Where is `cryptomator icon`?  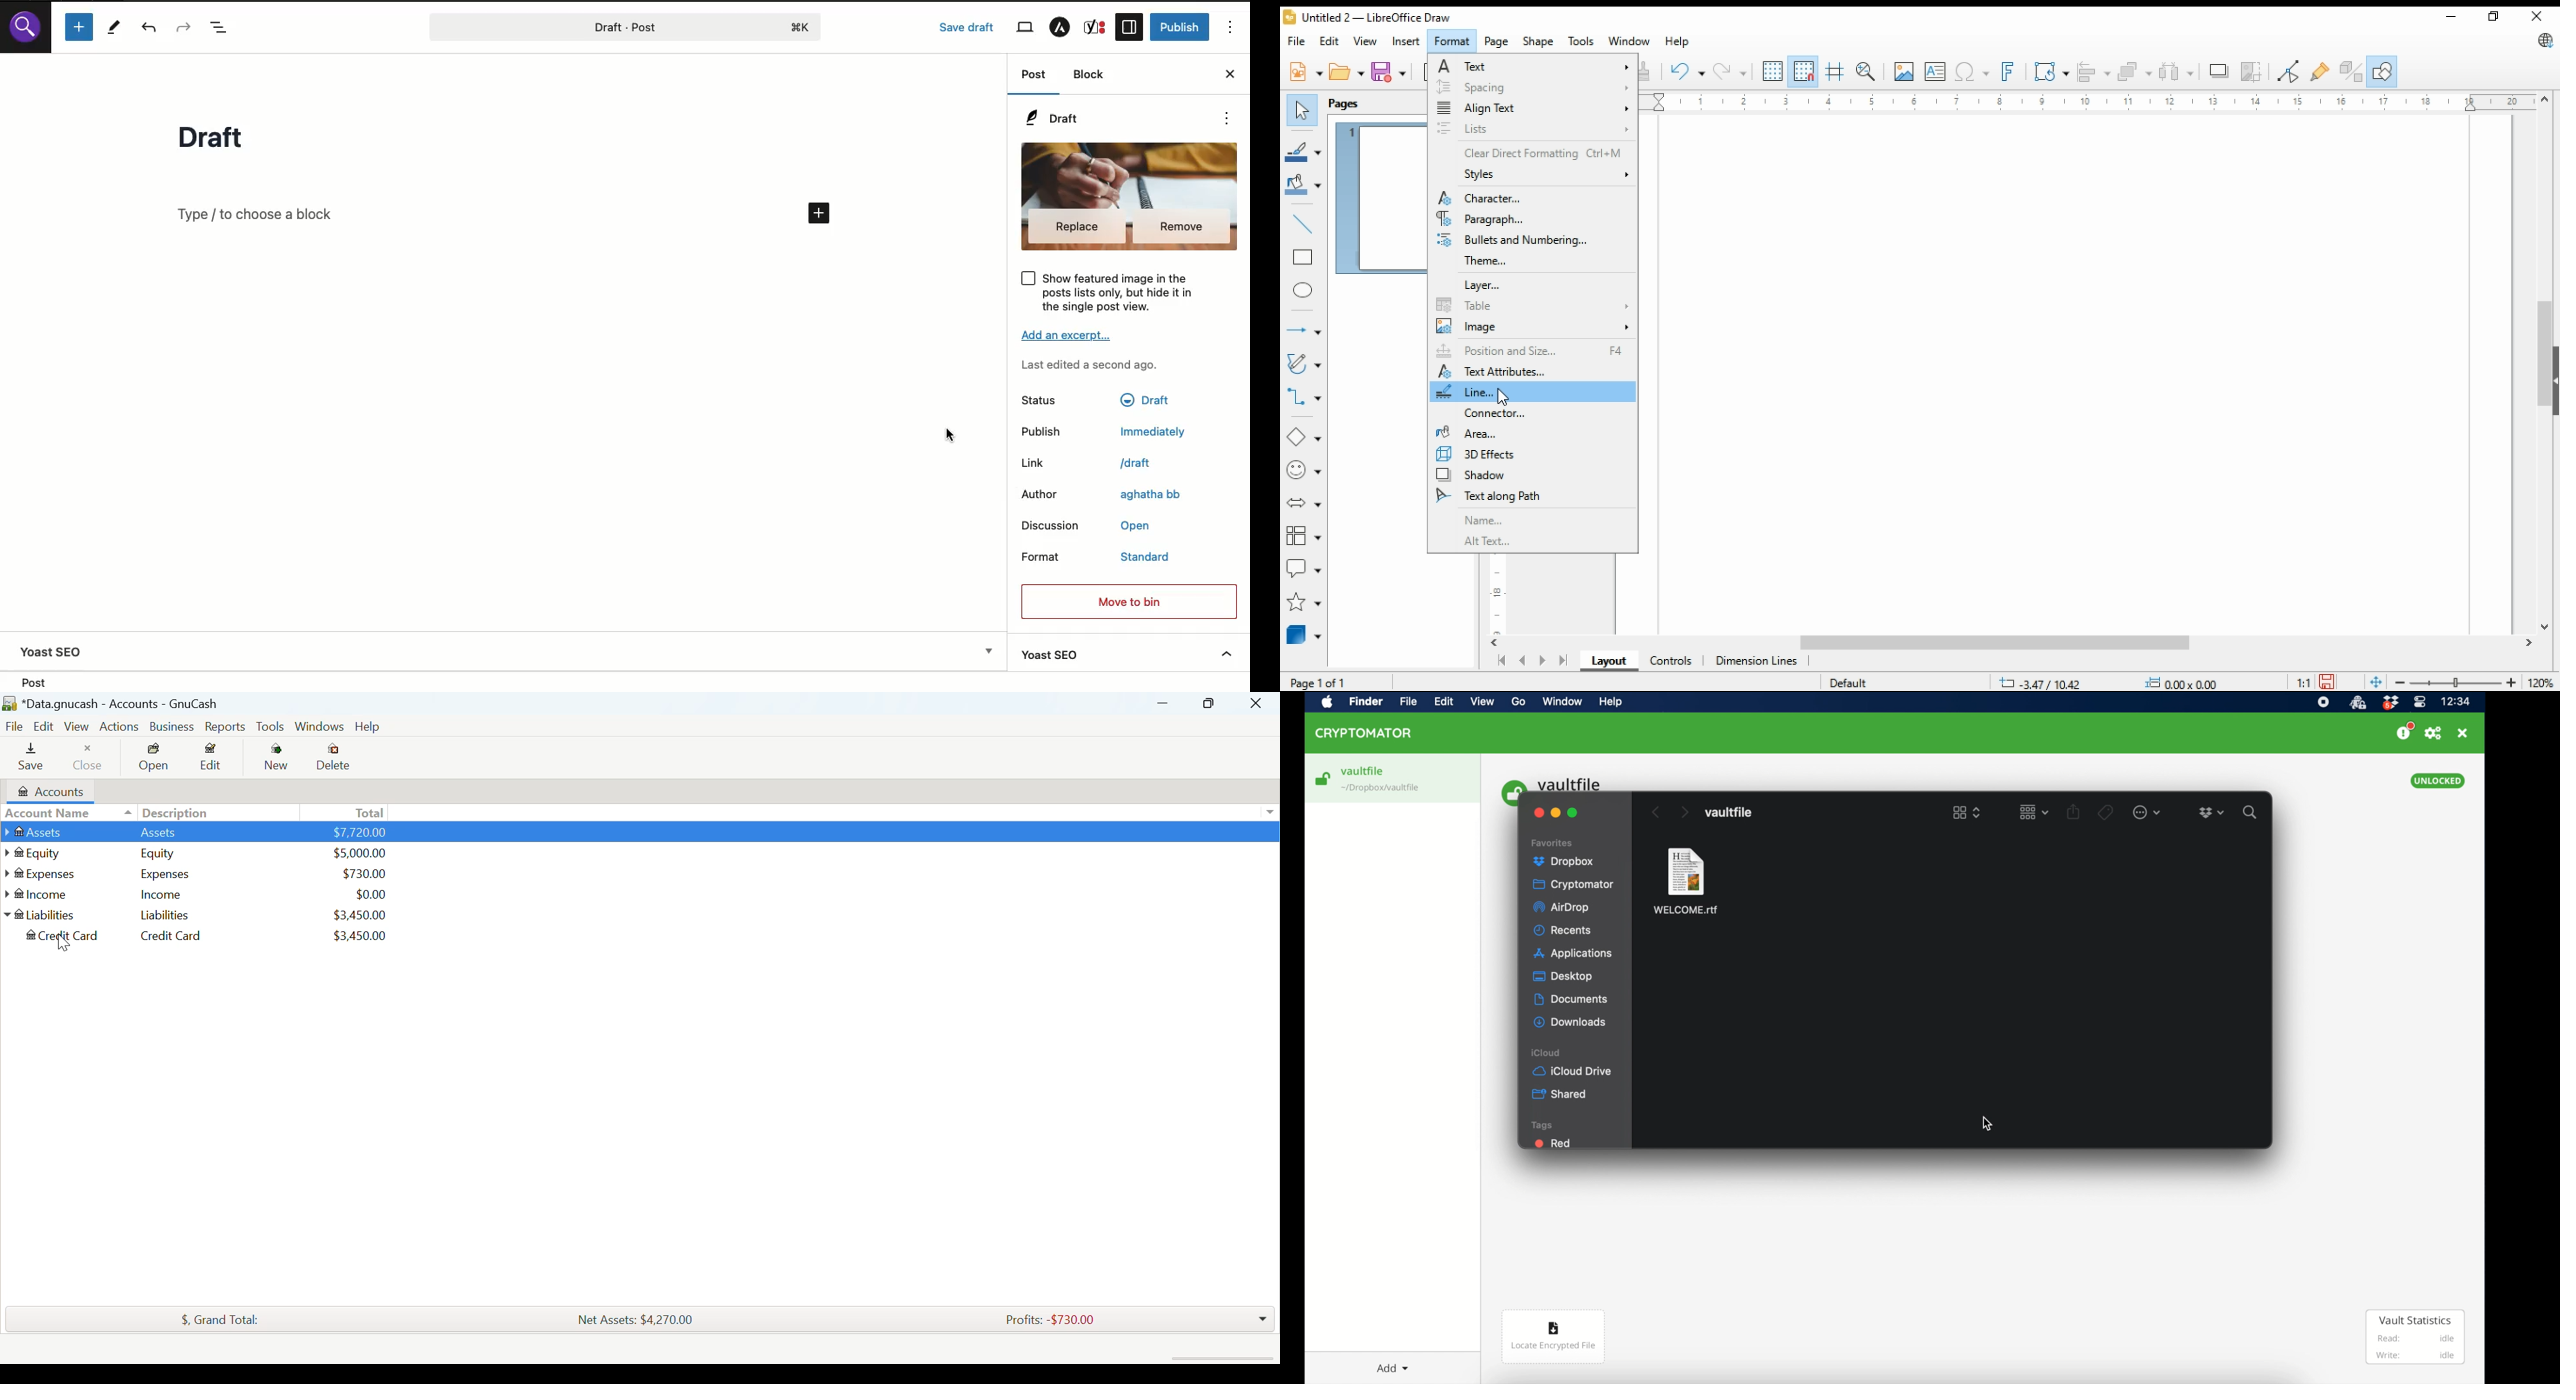 cryptomator icon is located at coordinates (2357, 702).